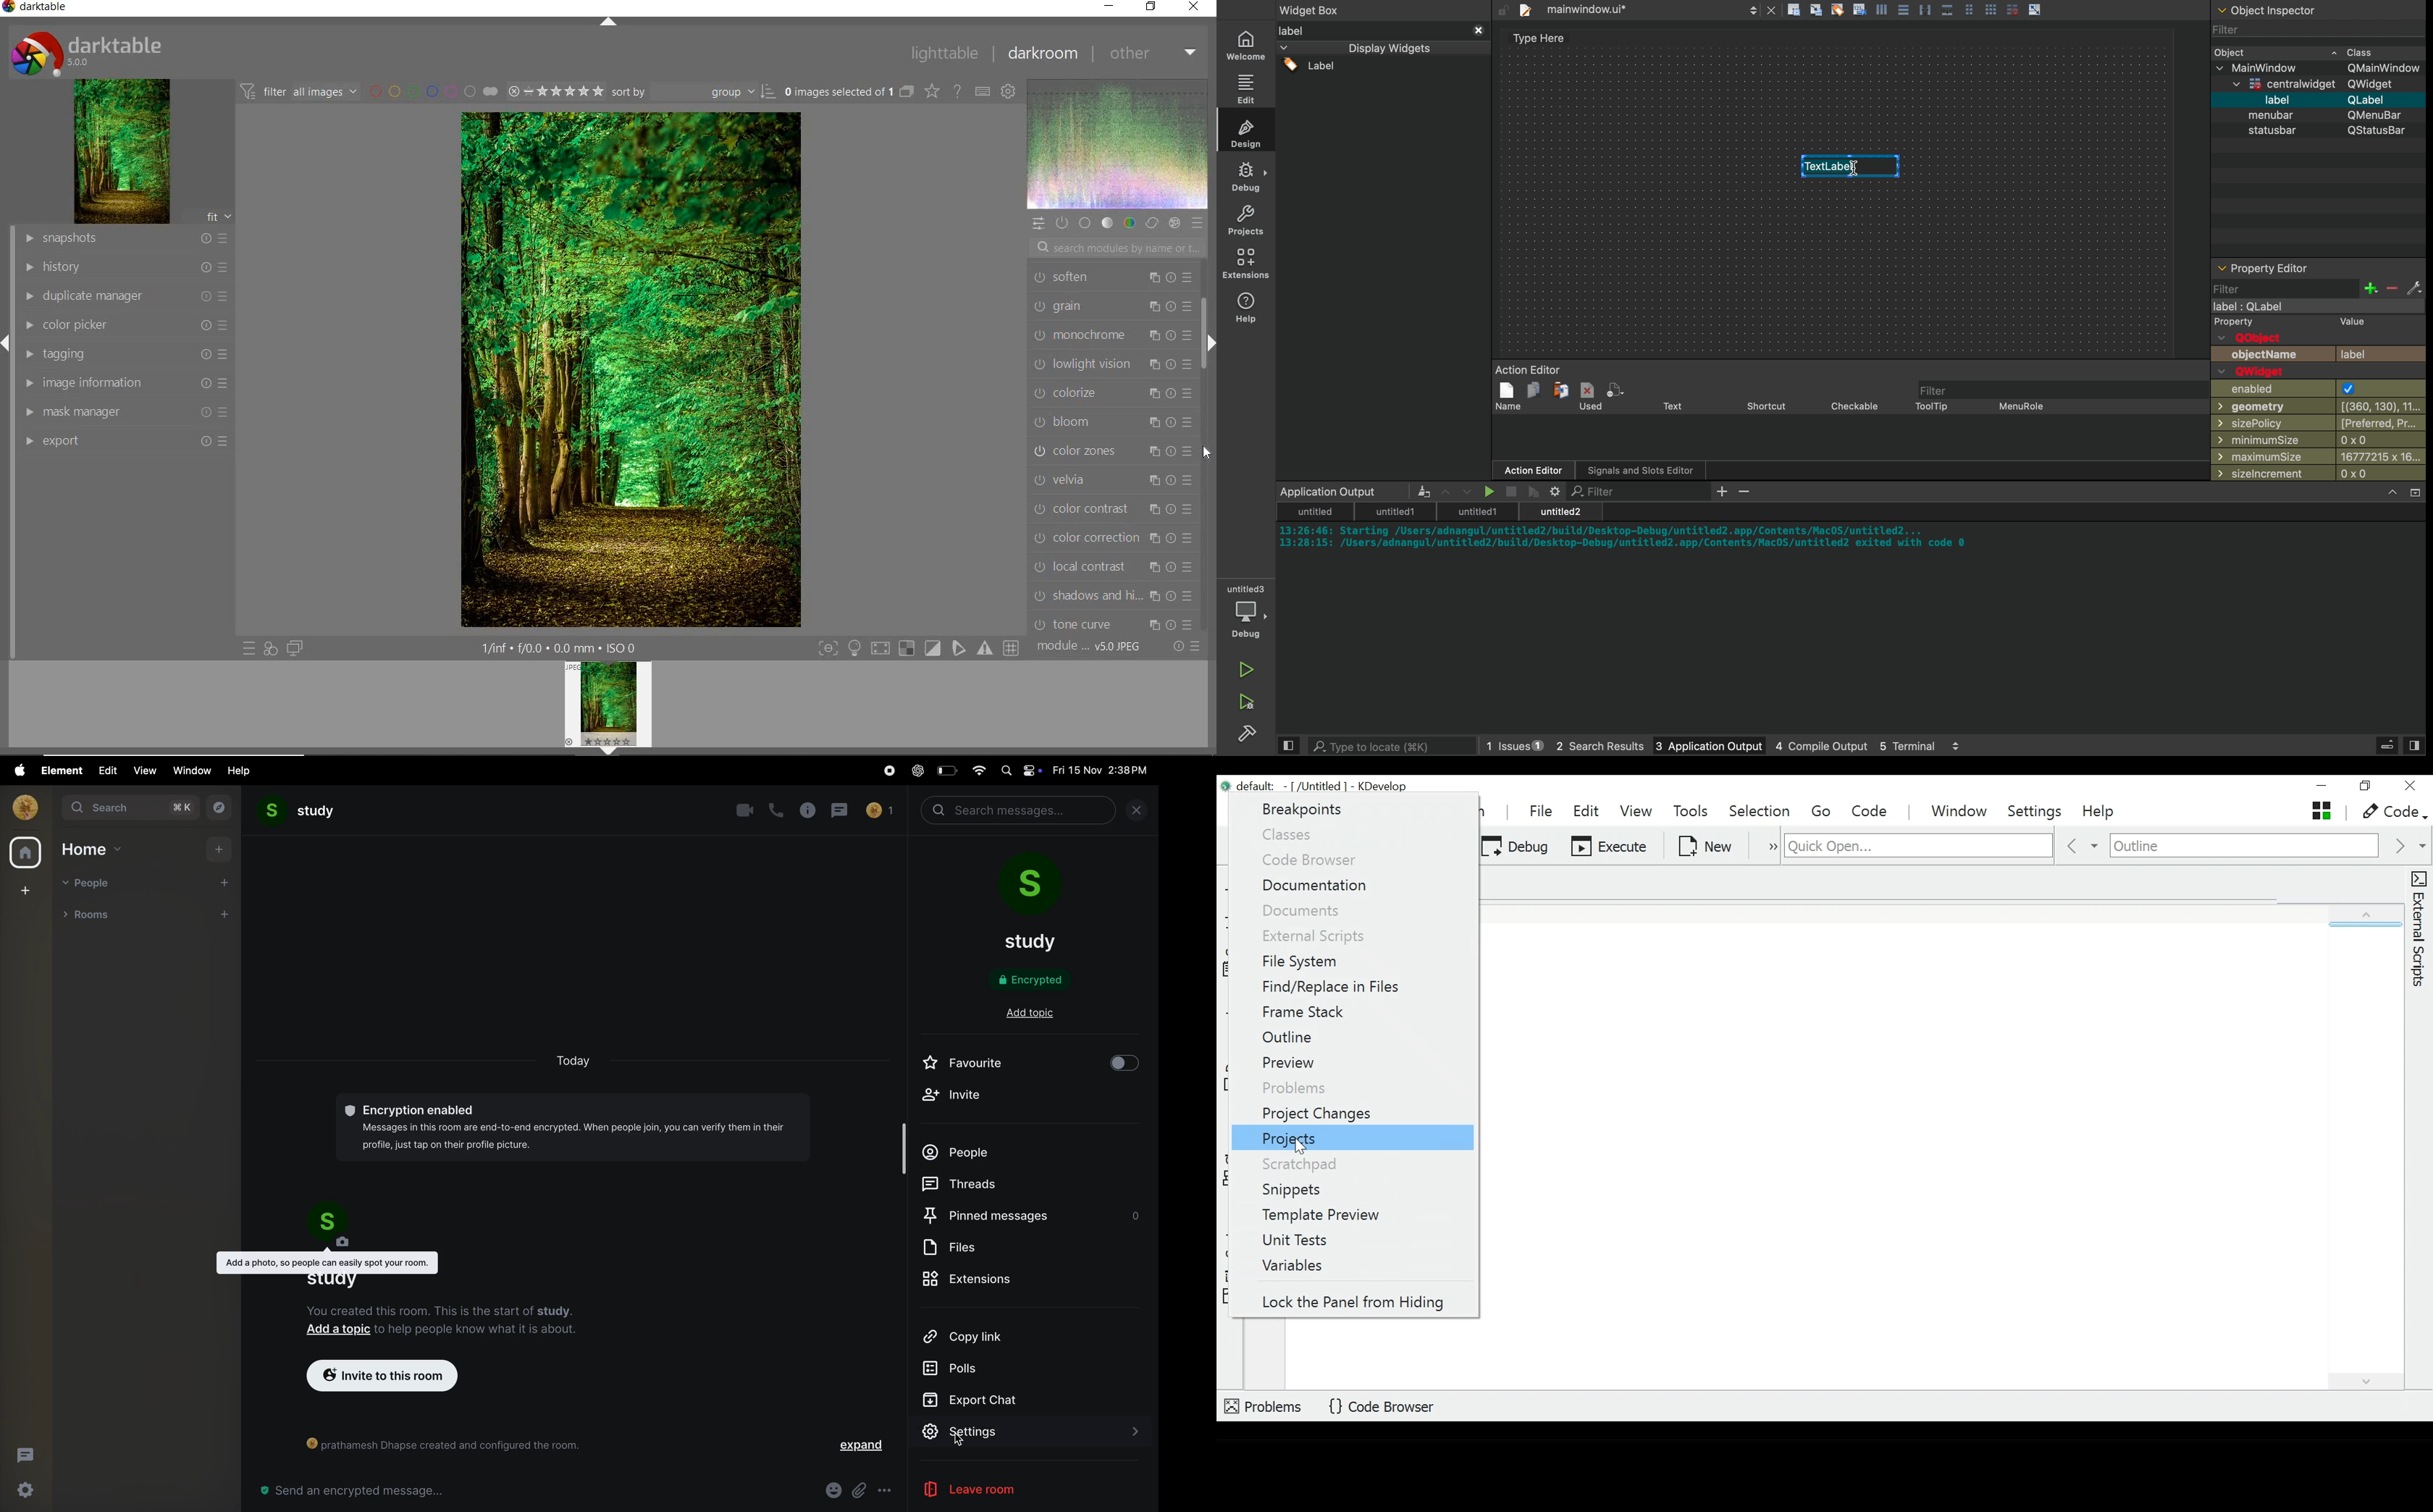 Image resolution: width=2436 pixels, height=1512 pixels. Describe the element at coordinates (973, 1279) in the screenshot. I see `extinsions` at that location.